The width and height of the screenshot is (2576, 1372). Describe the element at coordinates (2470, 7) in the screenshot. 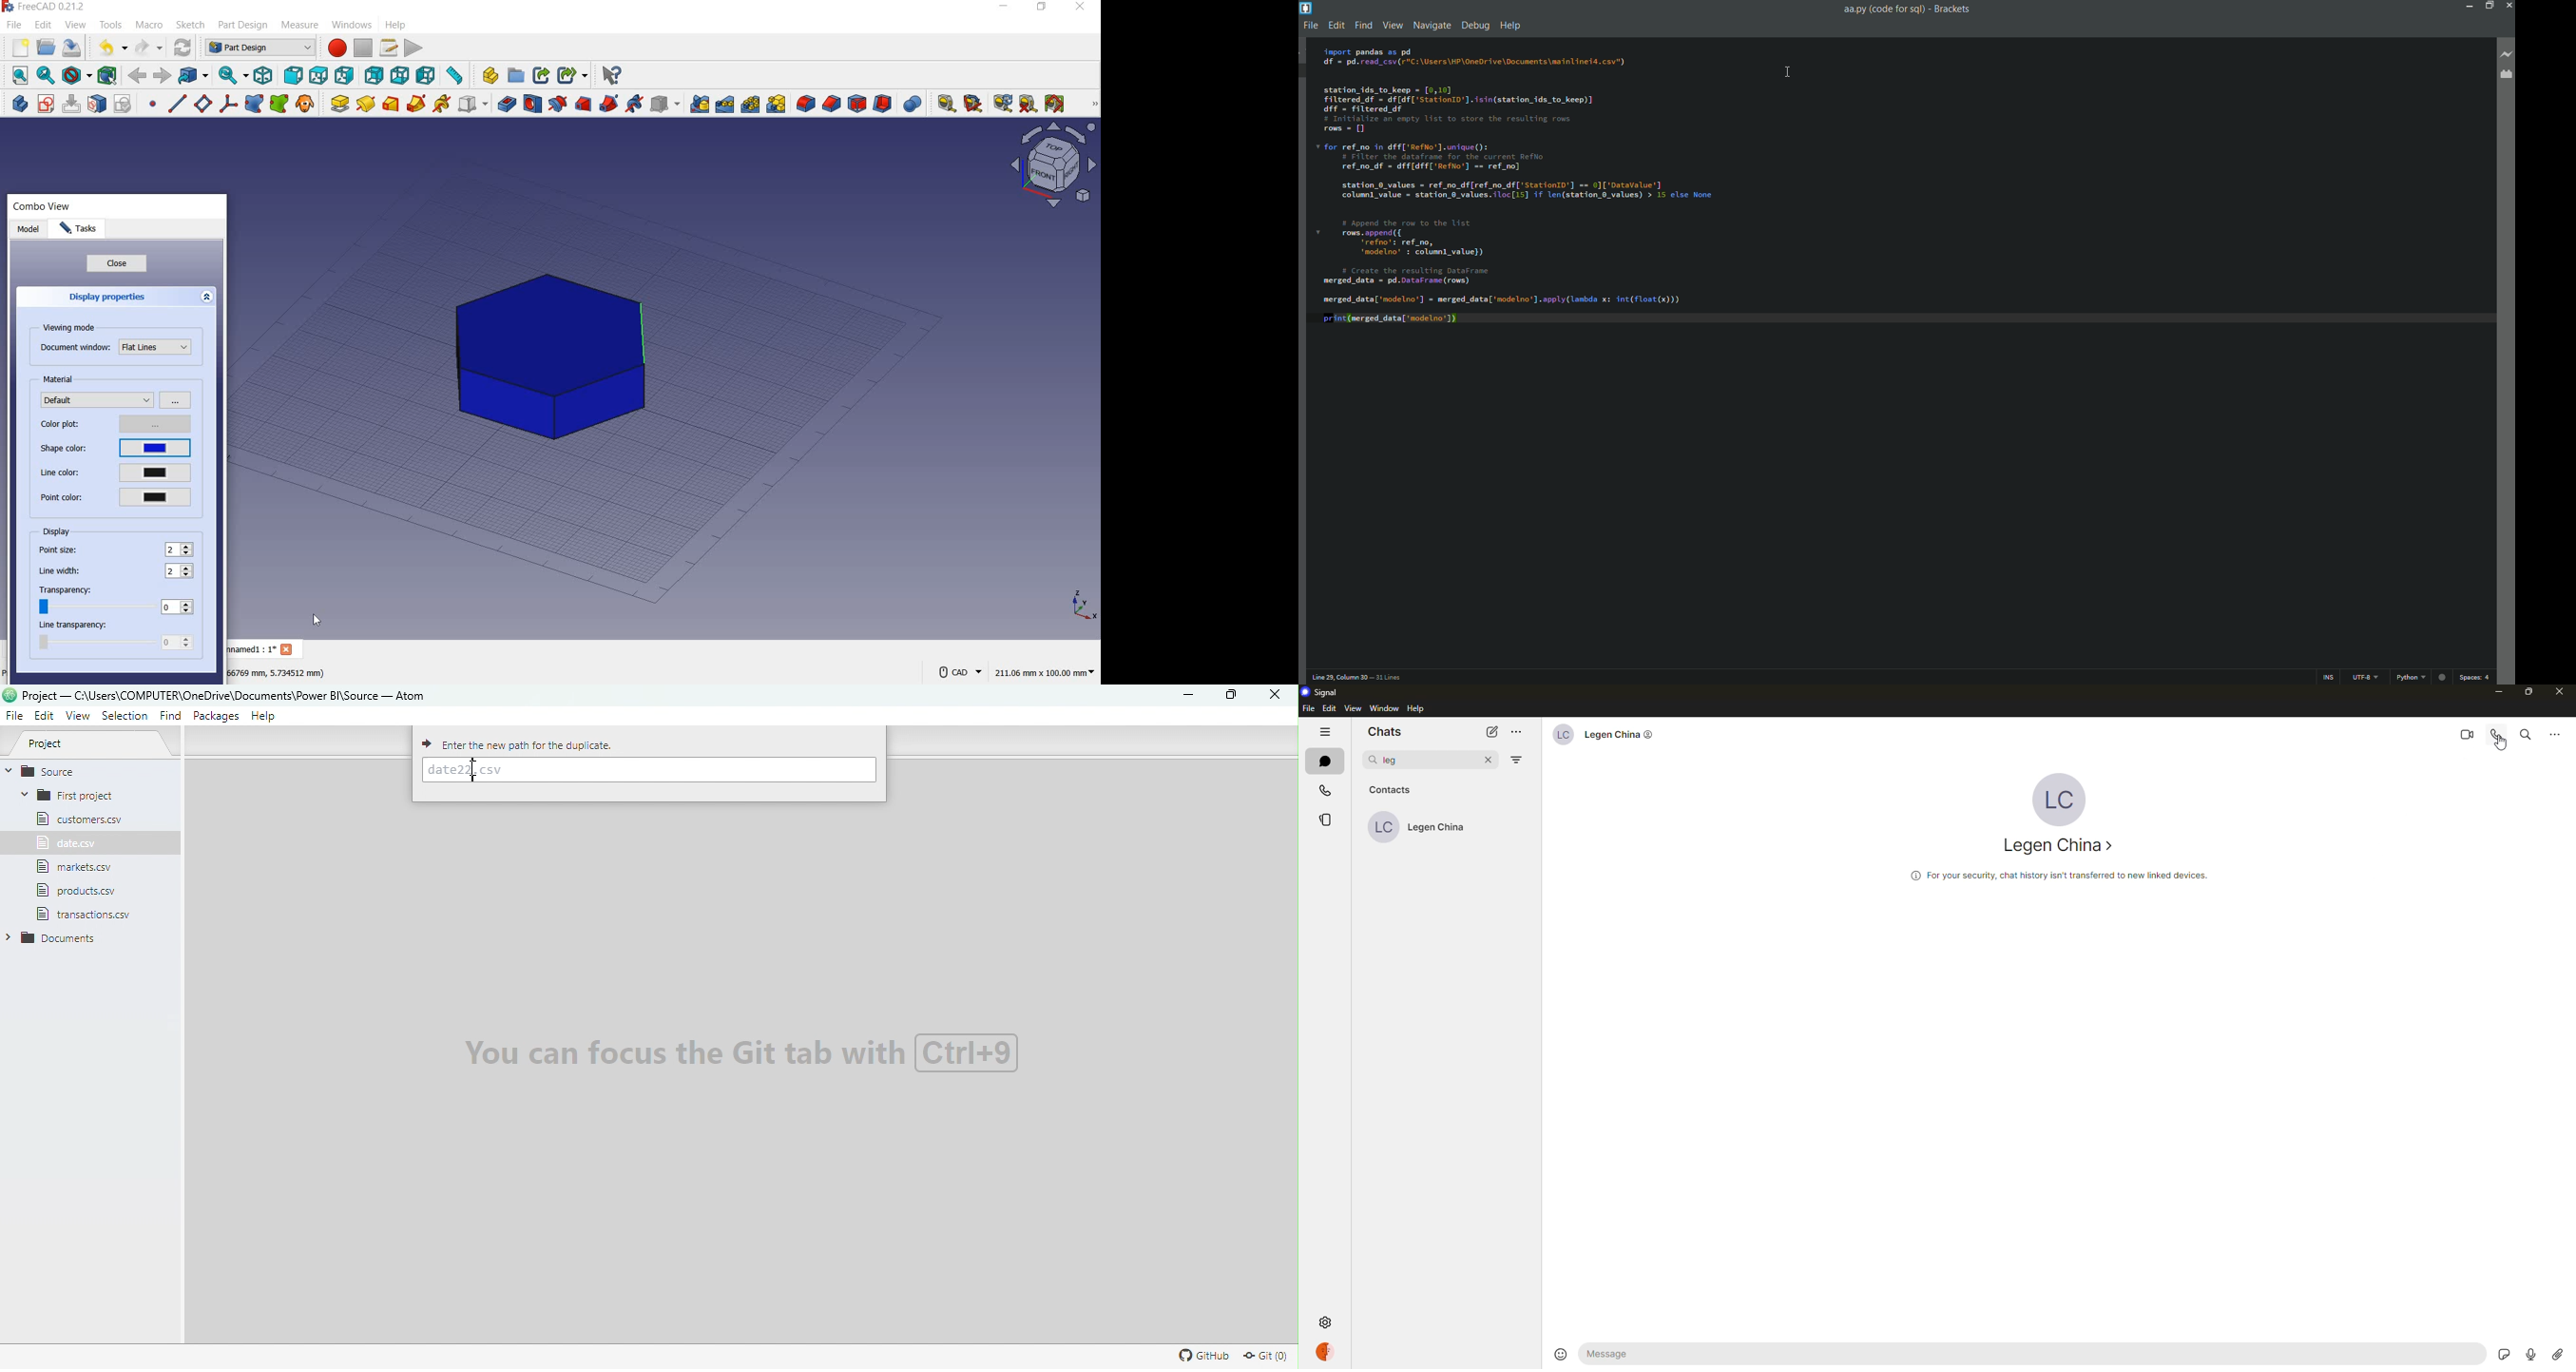

I see `minimize button` at that location.